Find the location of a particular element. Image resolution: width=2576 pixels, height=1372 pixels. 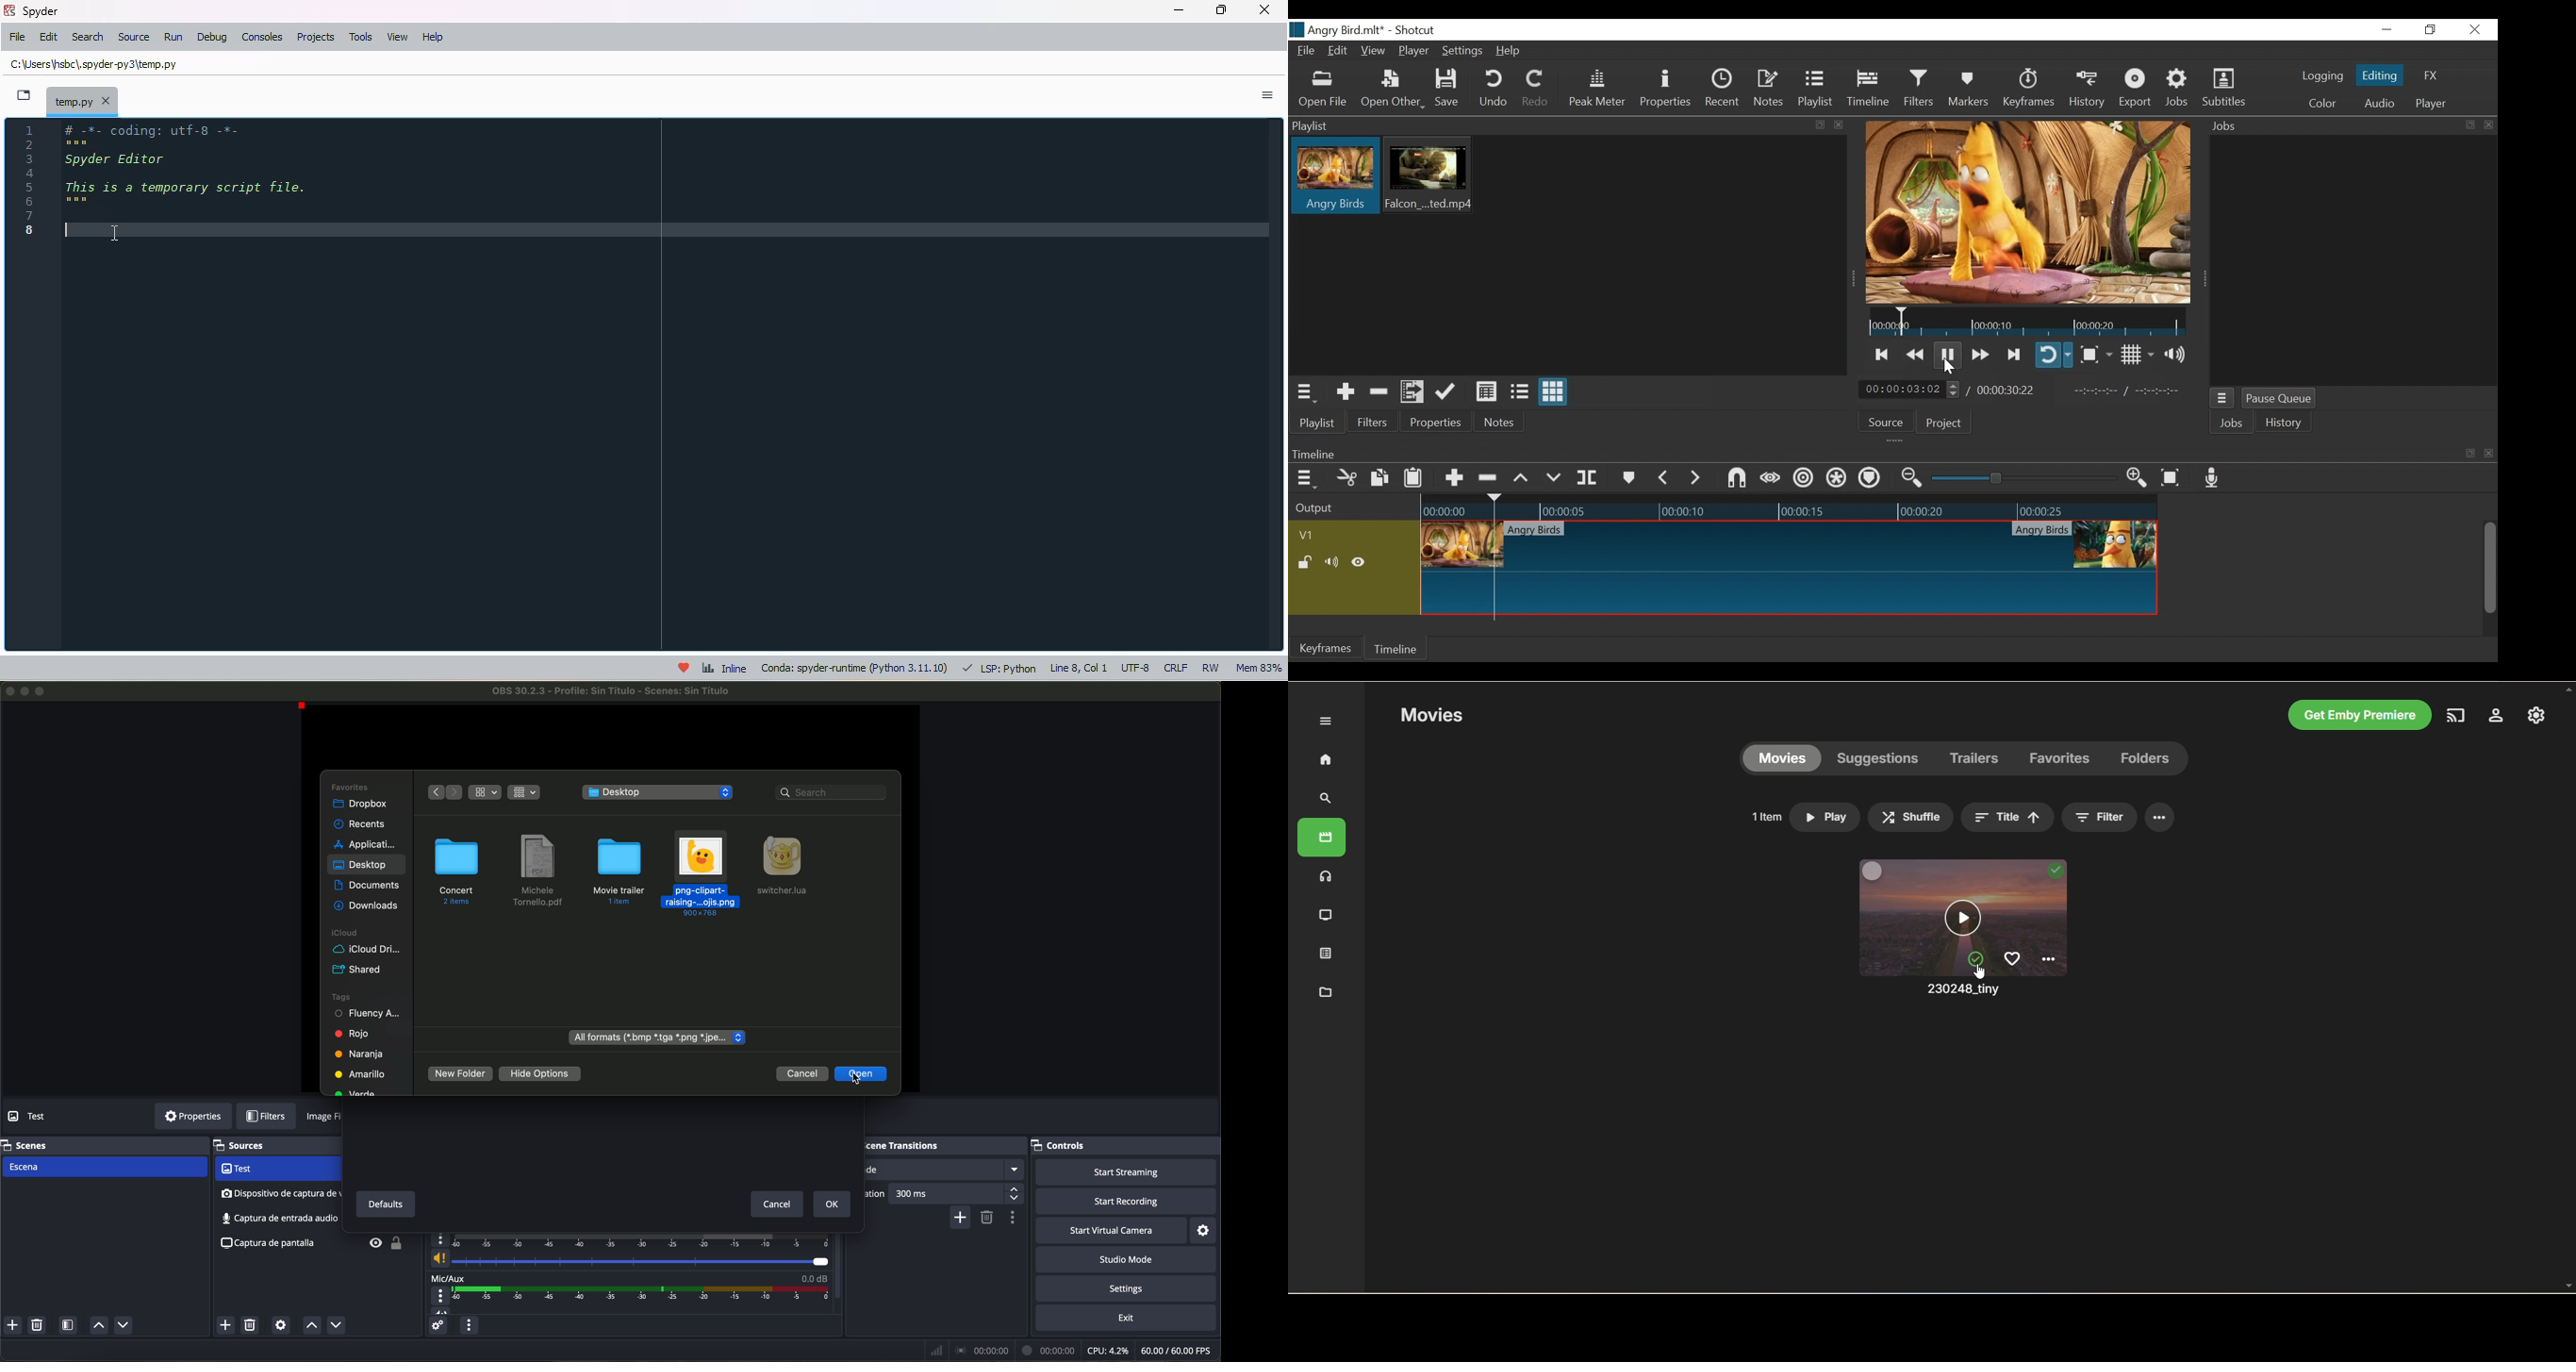

Jobs is located at coordinates (2232, 422).